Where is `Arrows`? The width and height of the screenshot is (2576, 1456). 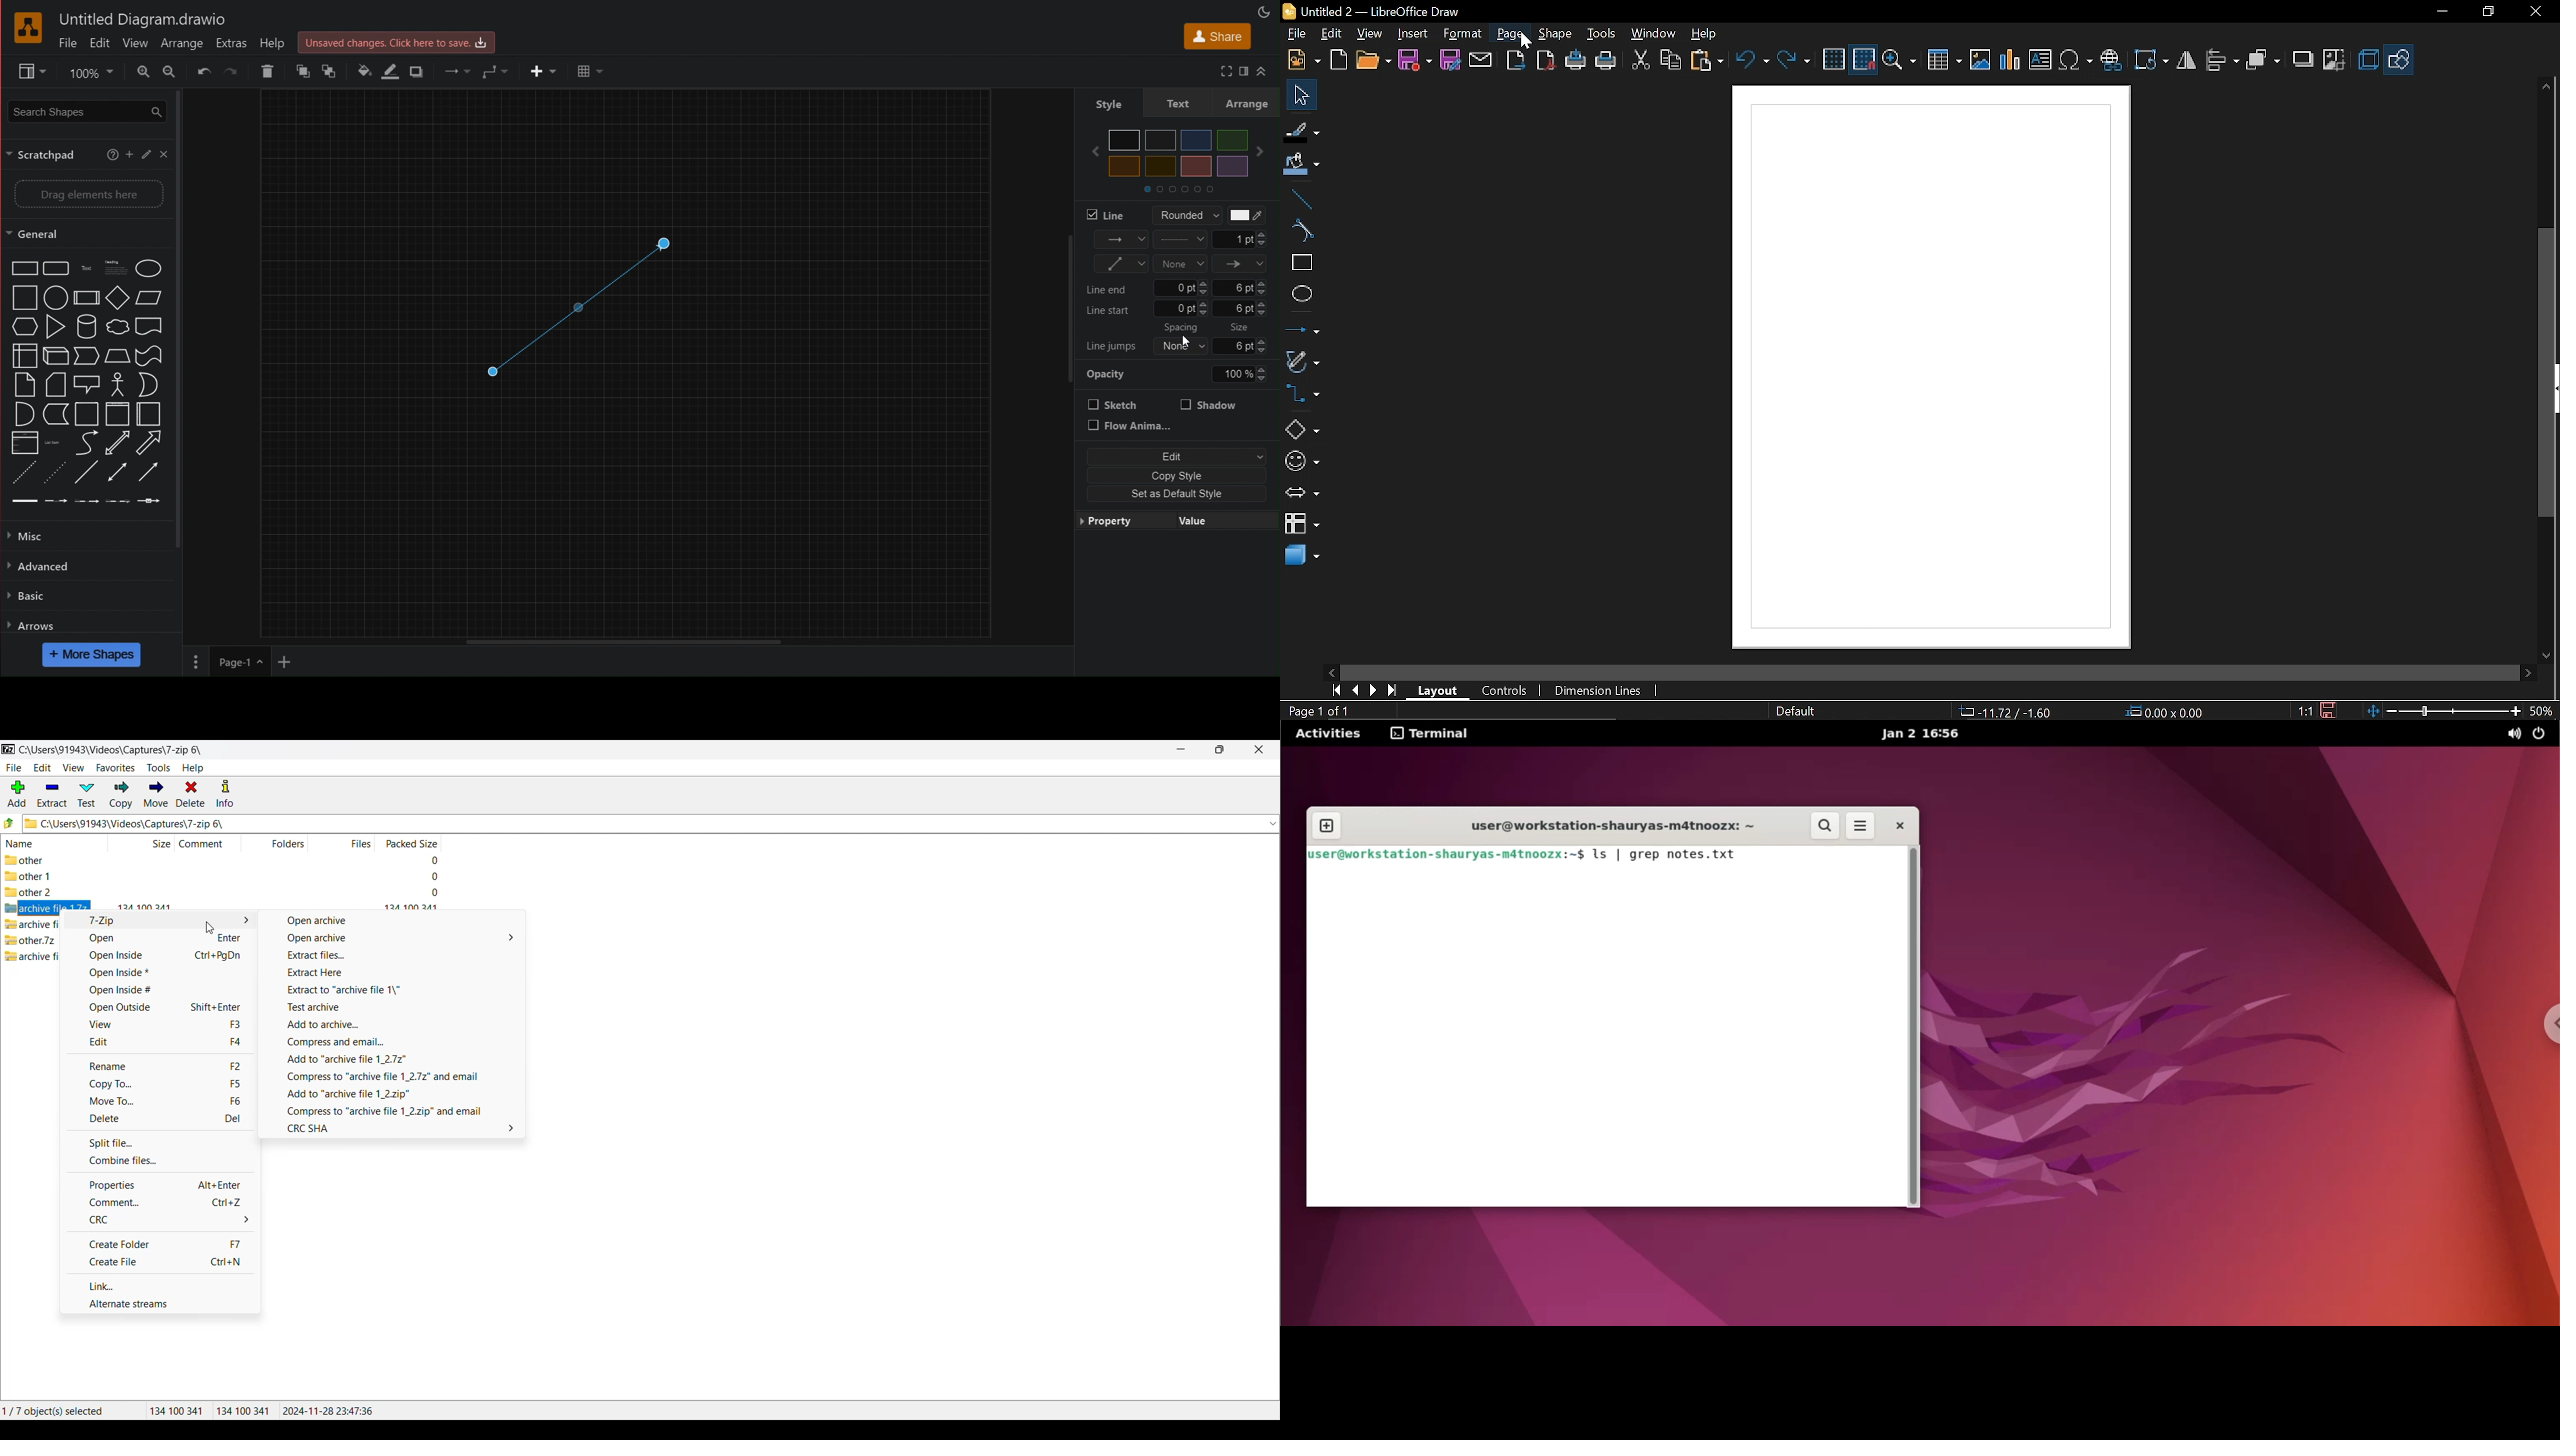
Arrows is located at coordinates (1302, 492).